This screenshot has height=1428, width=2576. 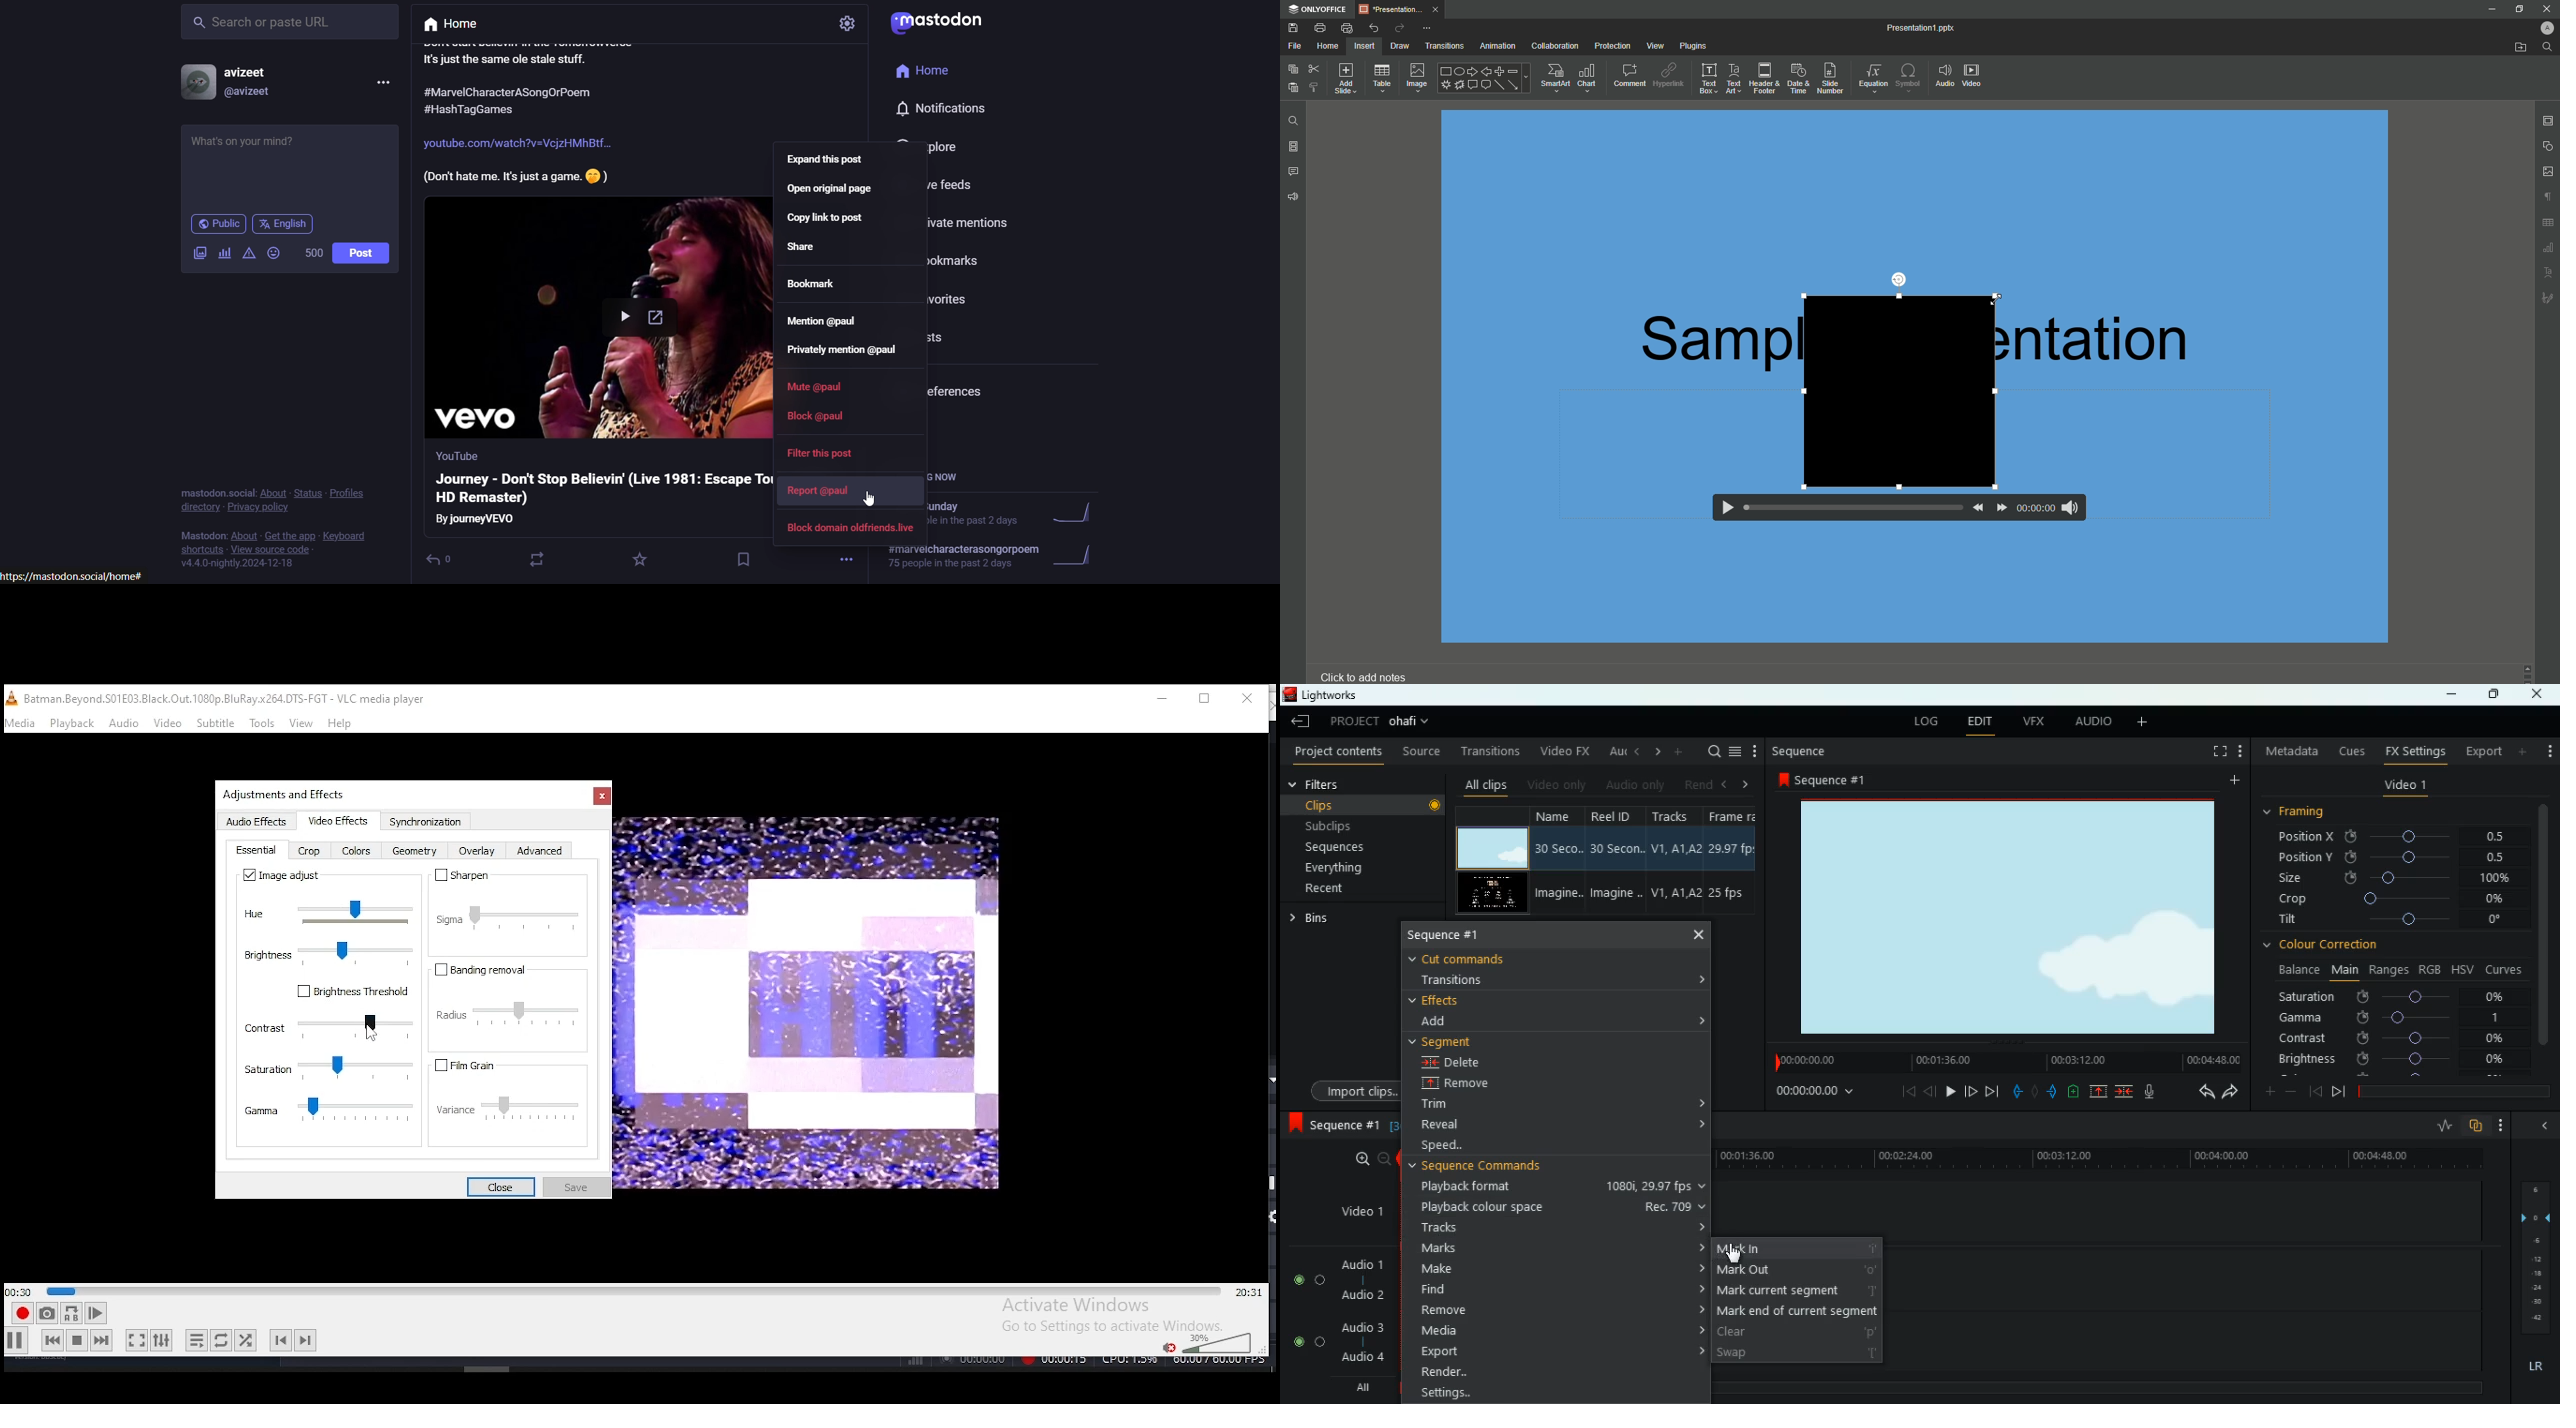 What do you see at coordinates (1344, 694) in the screenshot?
I see `lightworks` at bounding box center [1344, 694].